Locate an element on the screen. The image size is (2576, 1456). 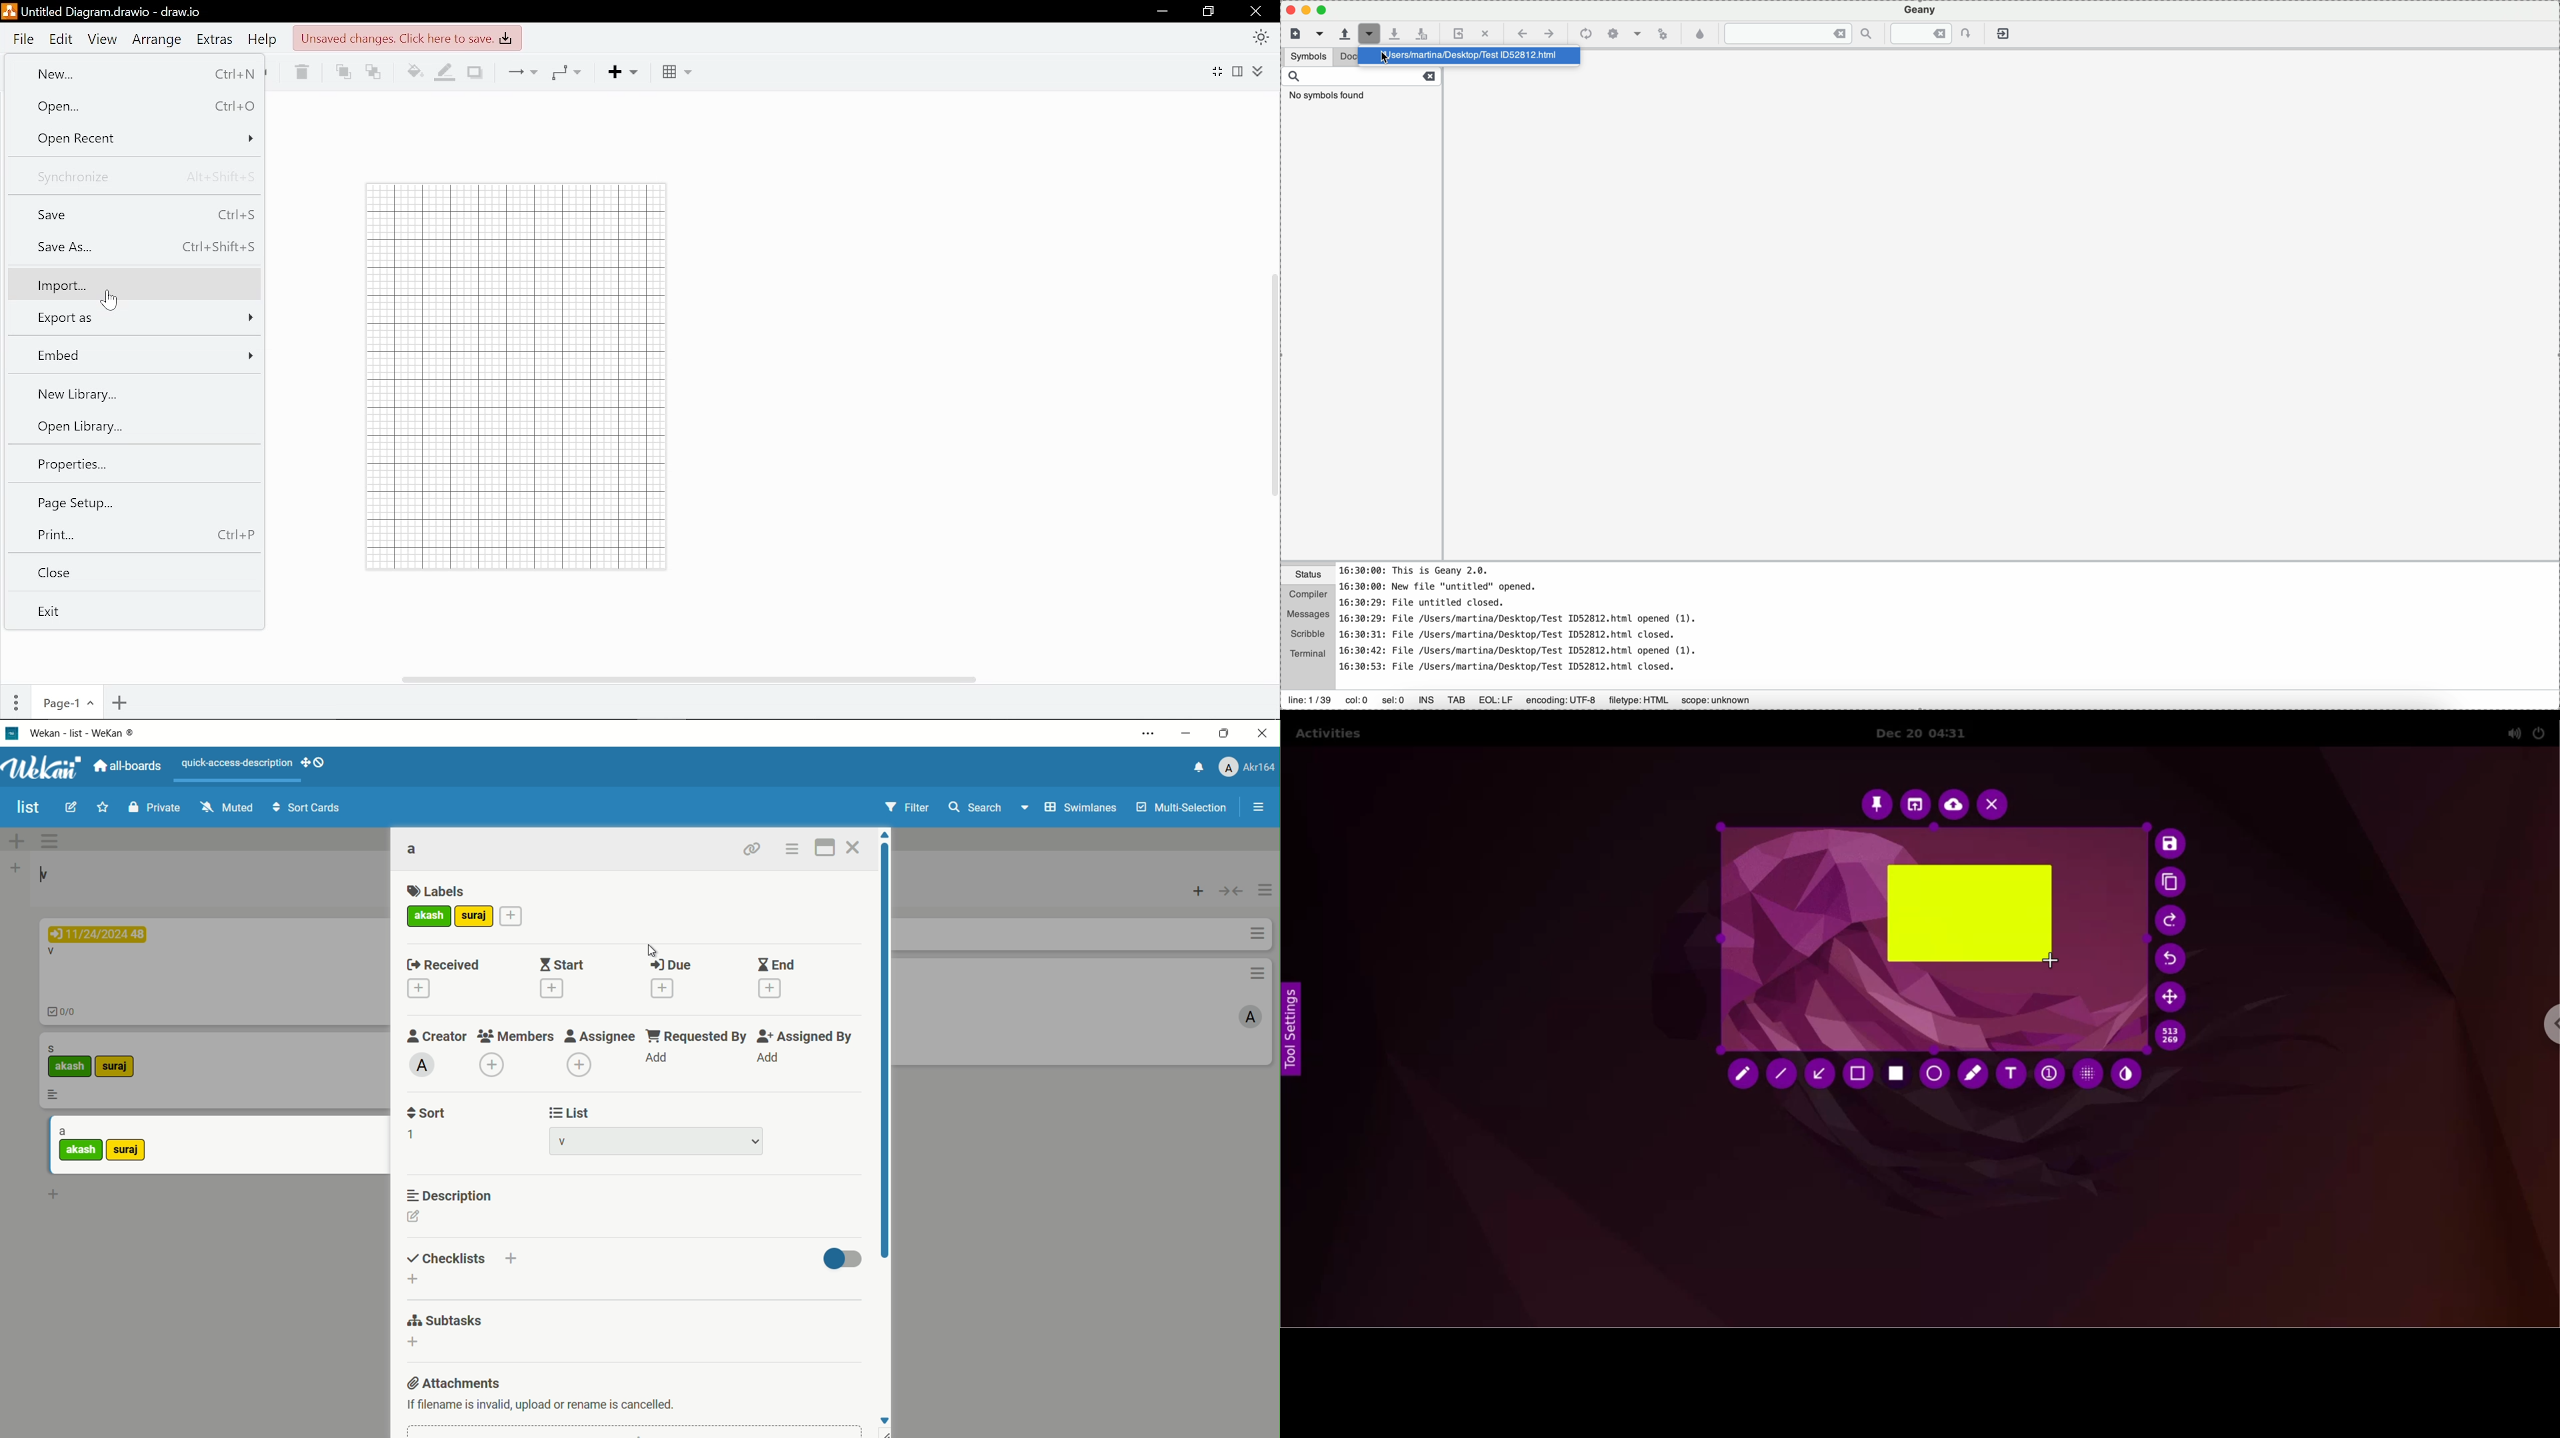
attachments is located at coordinates (456, 1381).